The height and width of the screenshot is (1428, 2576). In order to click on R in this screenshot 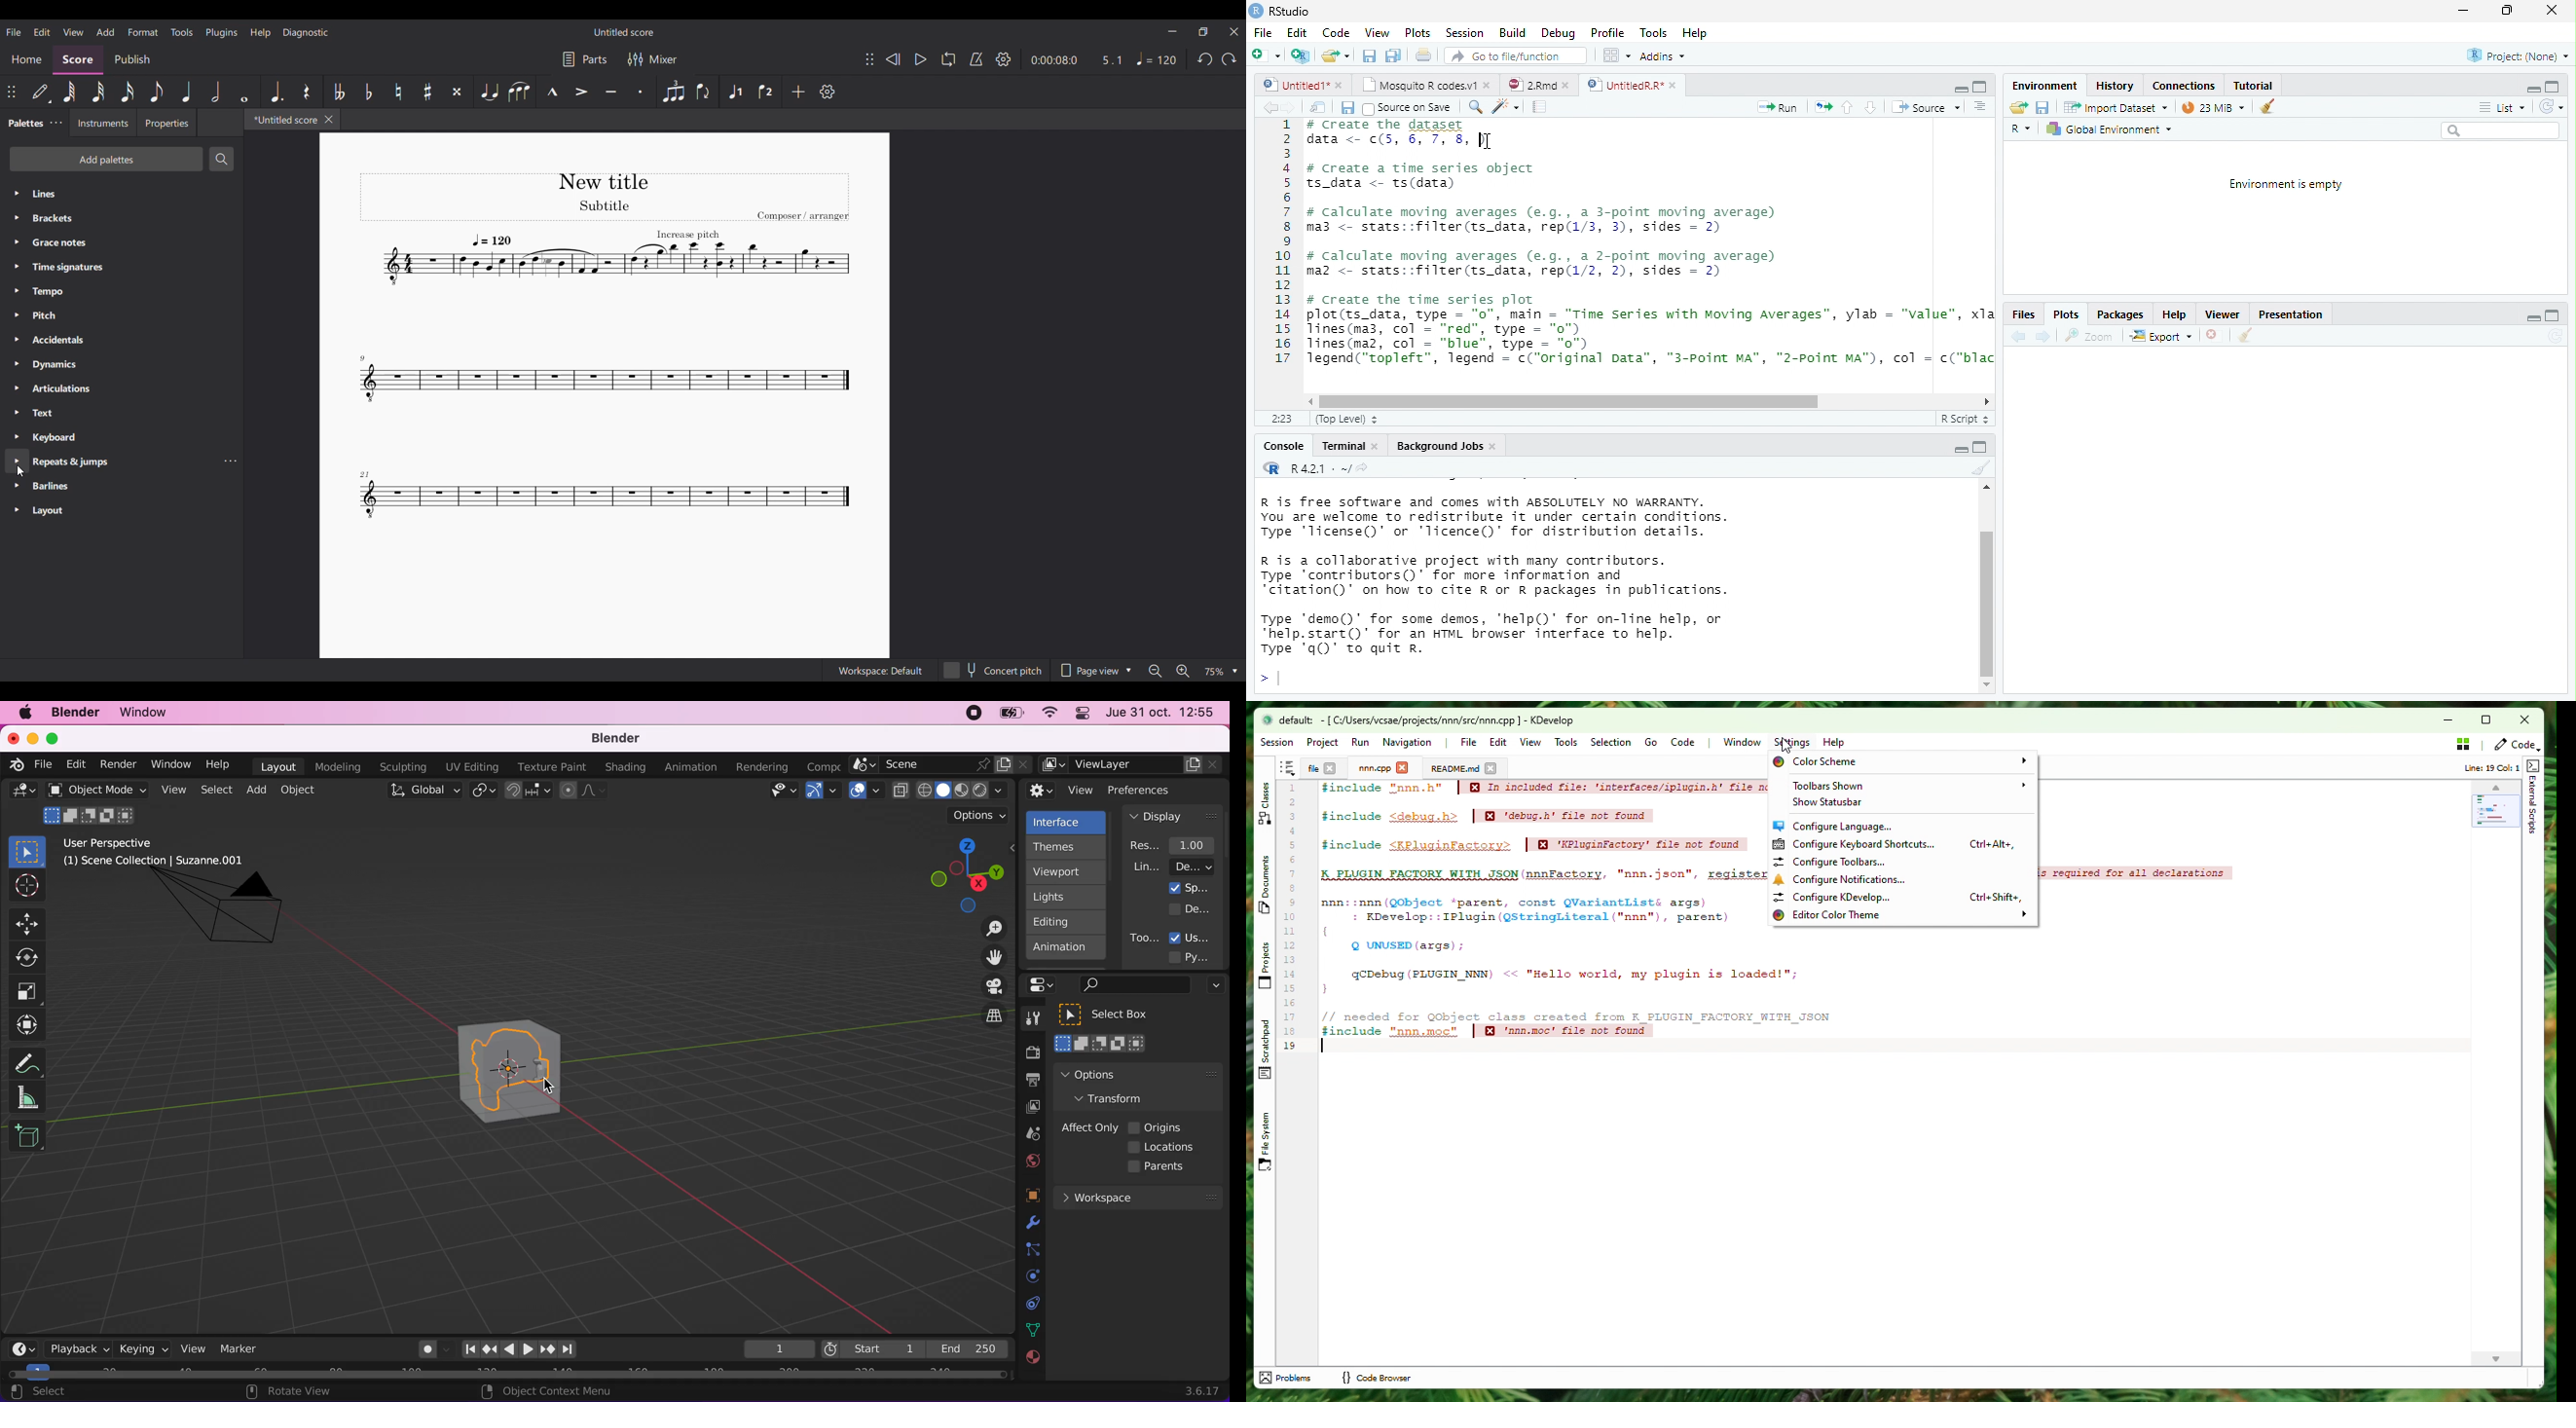, I will do `click(2023, 130)`.